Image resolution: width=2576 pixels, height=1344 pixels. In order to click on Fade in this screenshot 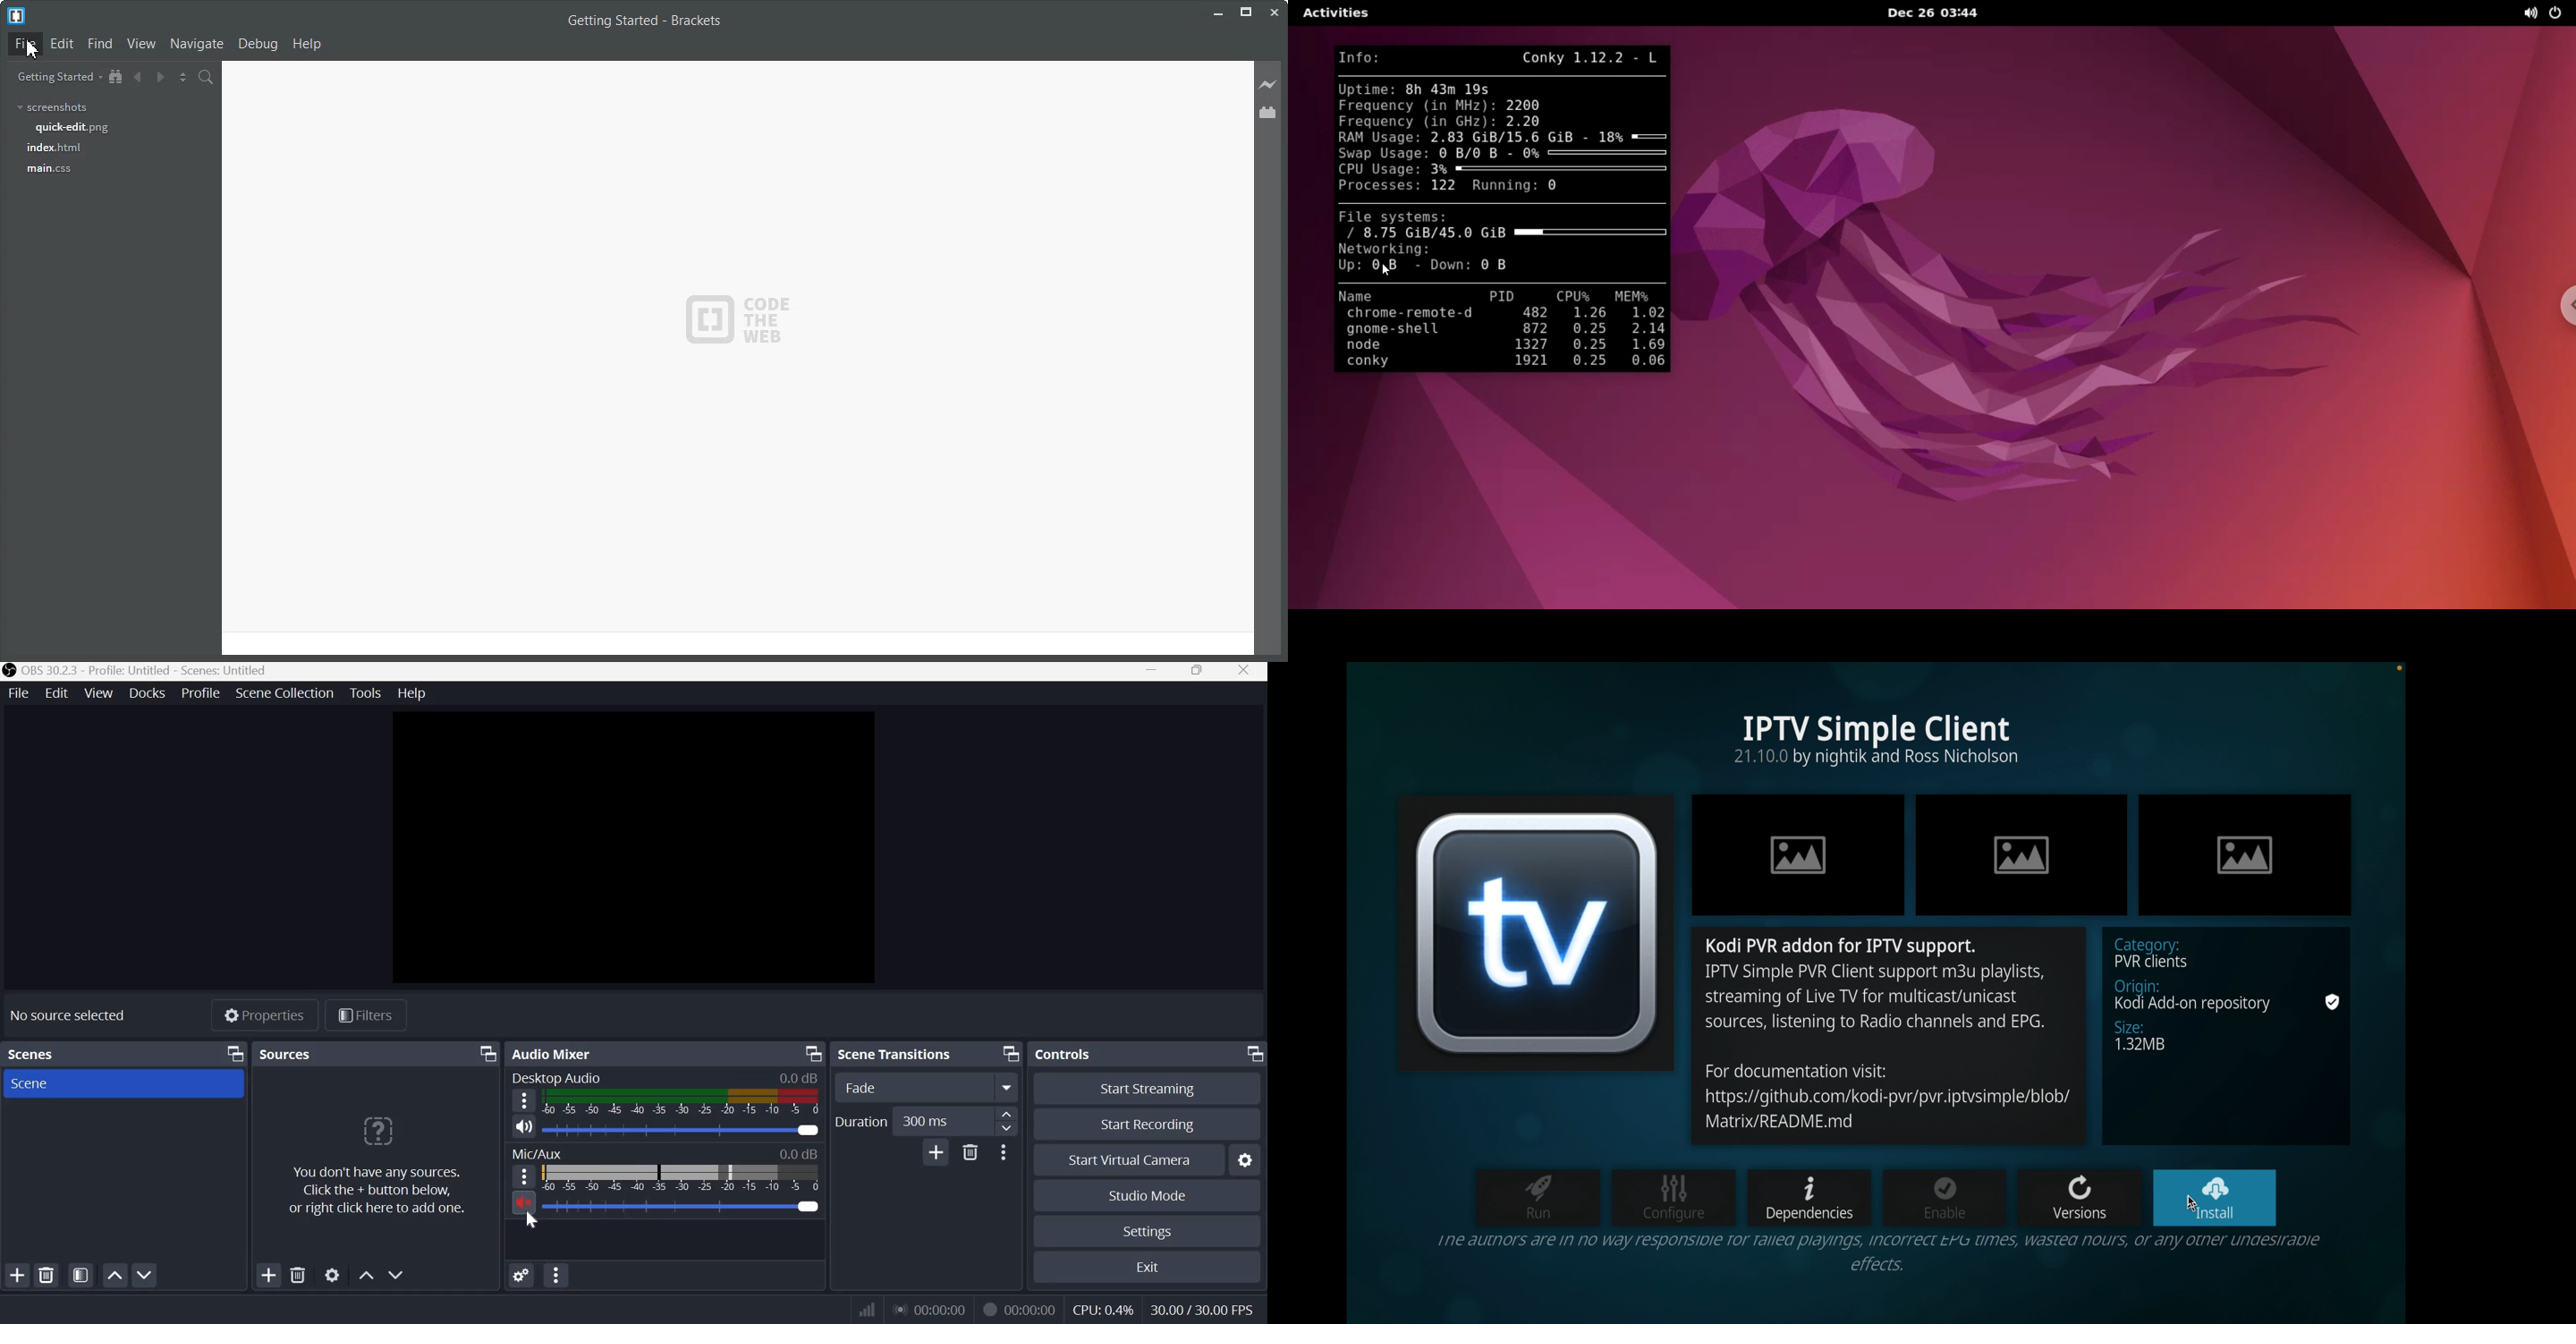, I will do `click(914, 1087)`.